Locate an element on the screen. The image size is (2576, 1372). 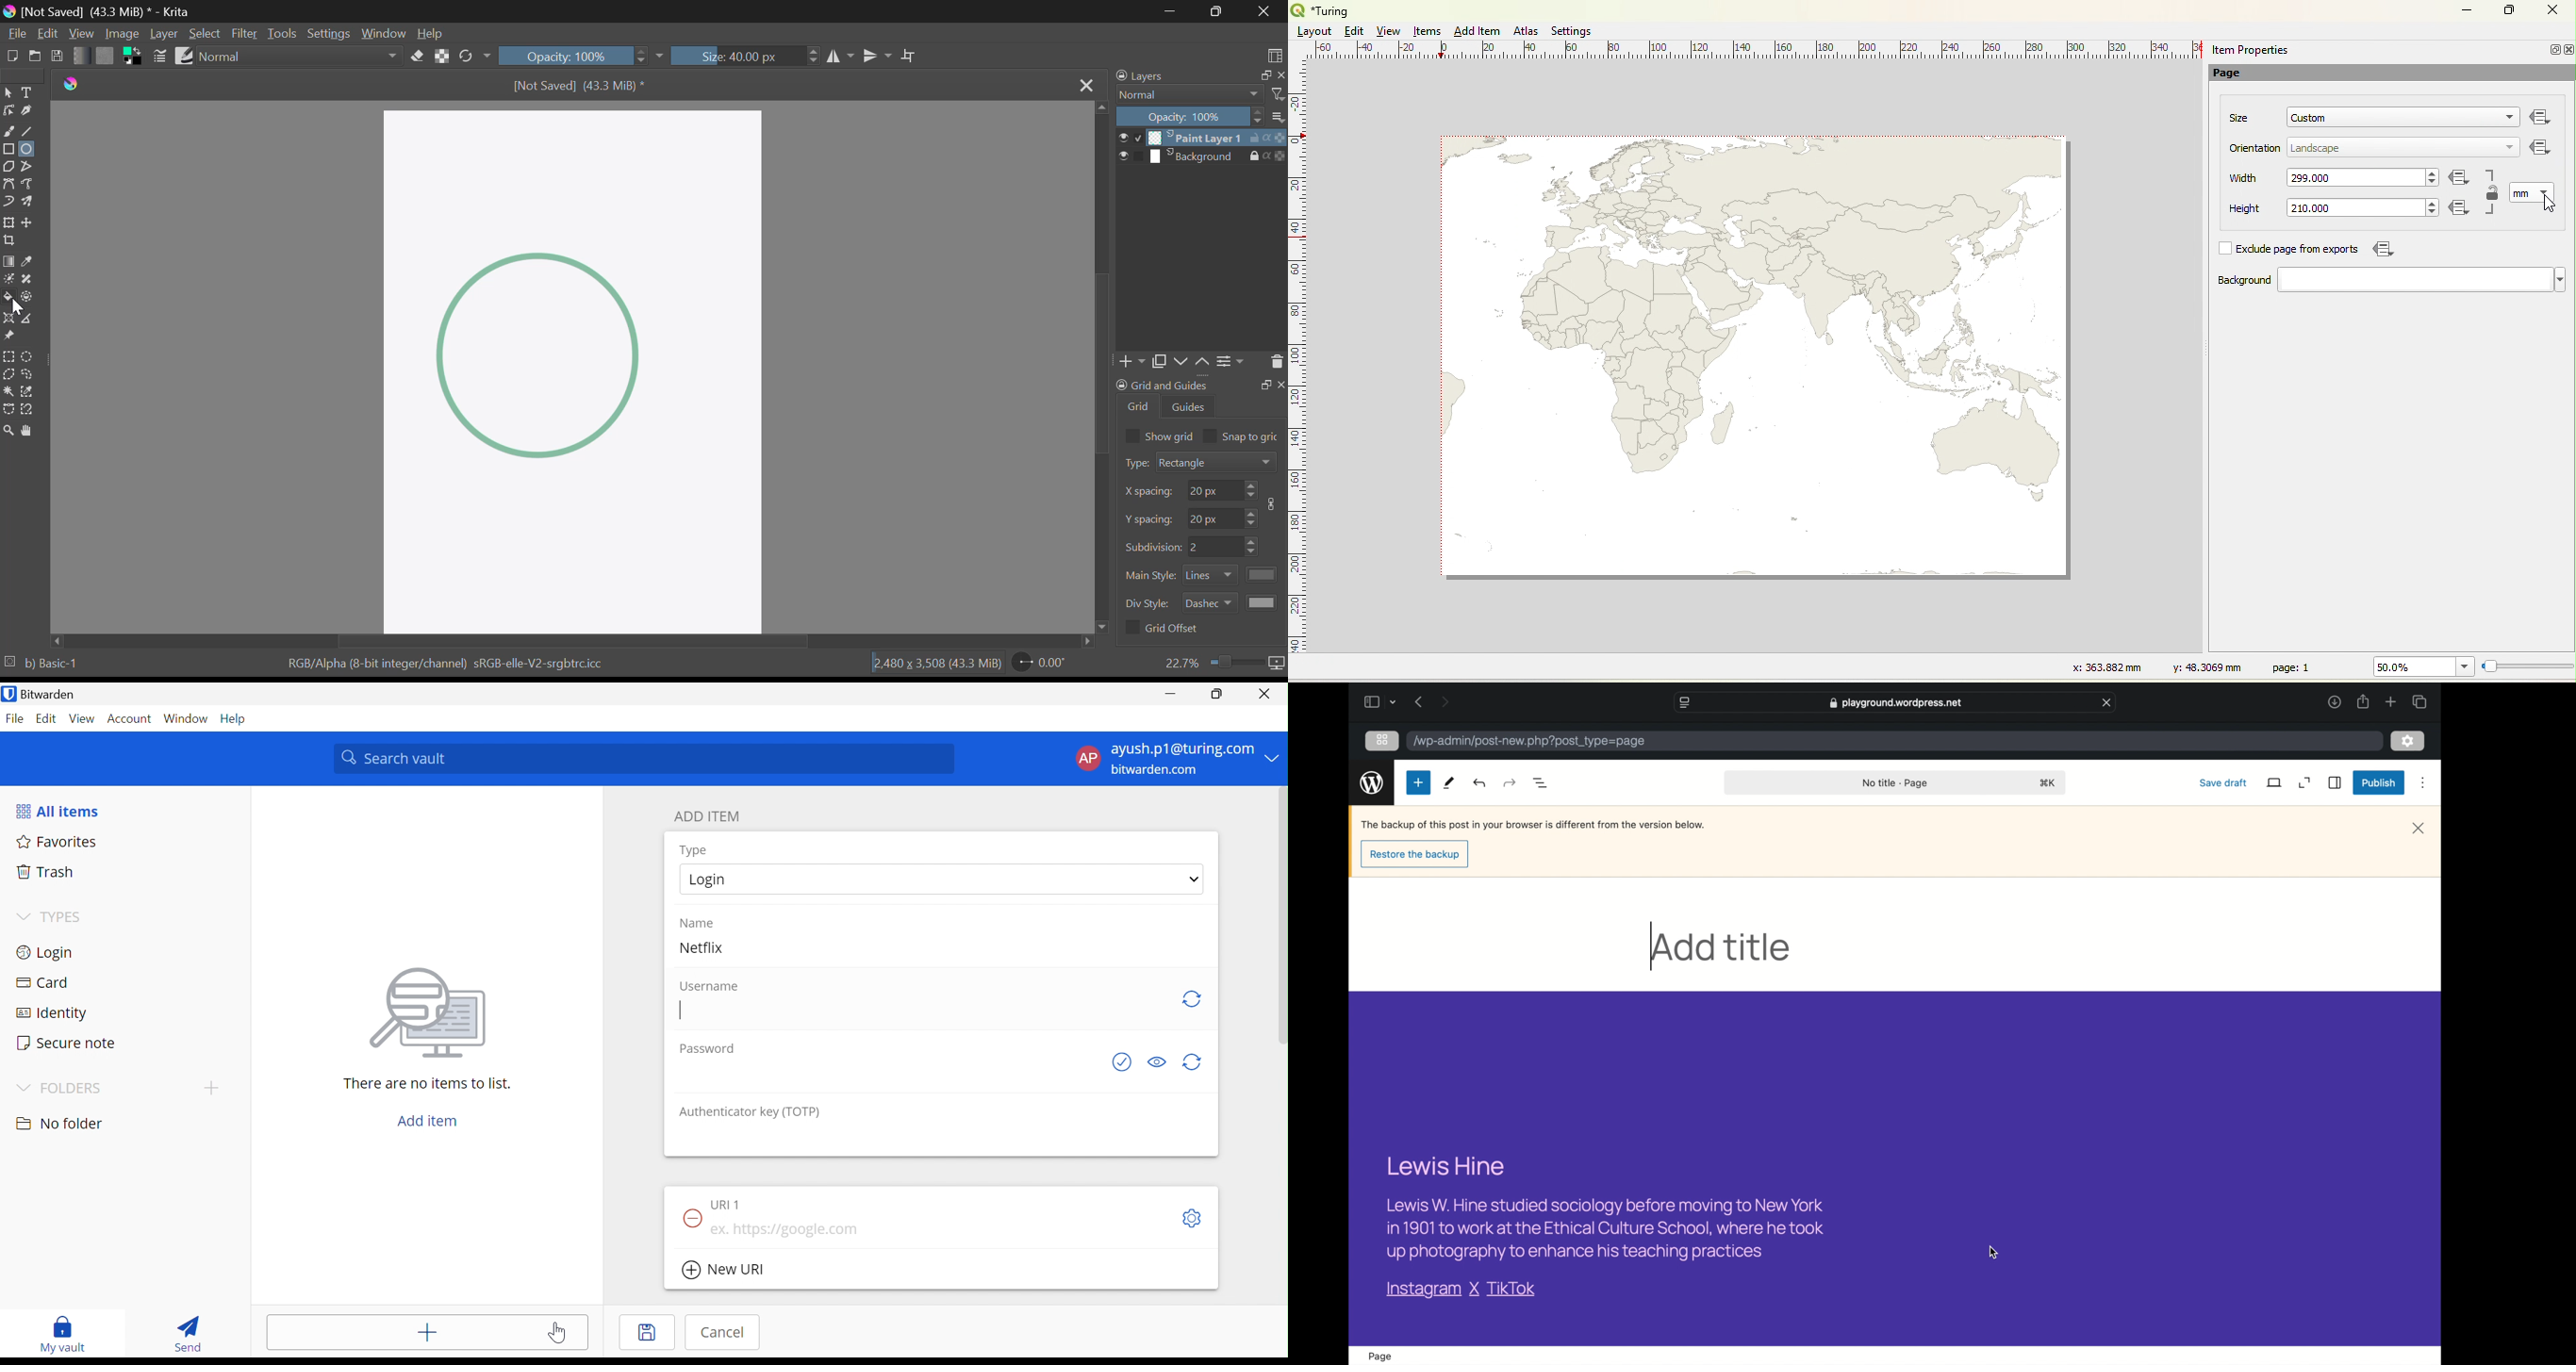
Toggle options is located at coordinates (1193, 1218).